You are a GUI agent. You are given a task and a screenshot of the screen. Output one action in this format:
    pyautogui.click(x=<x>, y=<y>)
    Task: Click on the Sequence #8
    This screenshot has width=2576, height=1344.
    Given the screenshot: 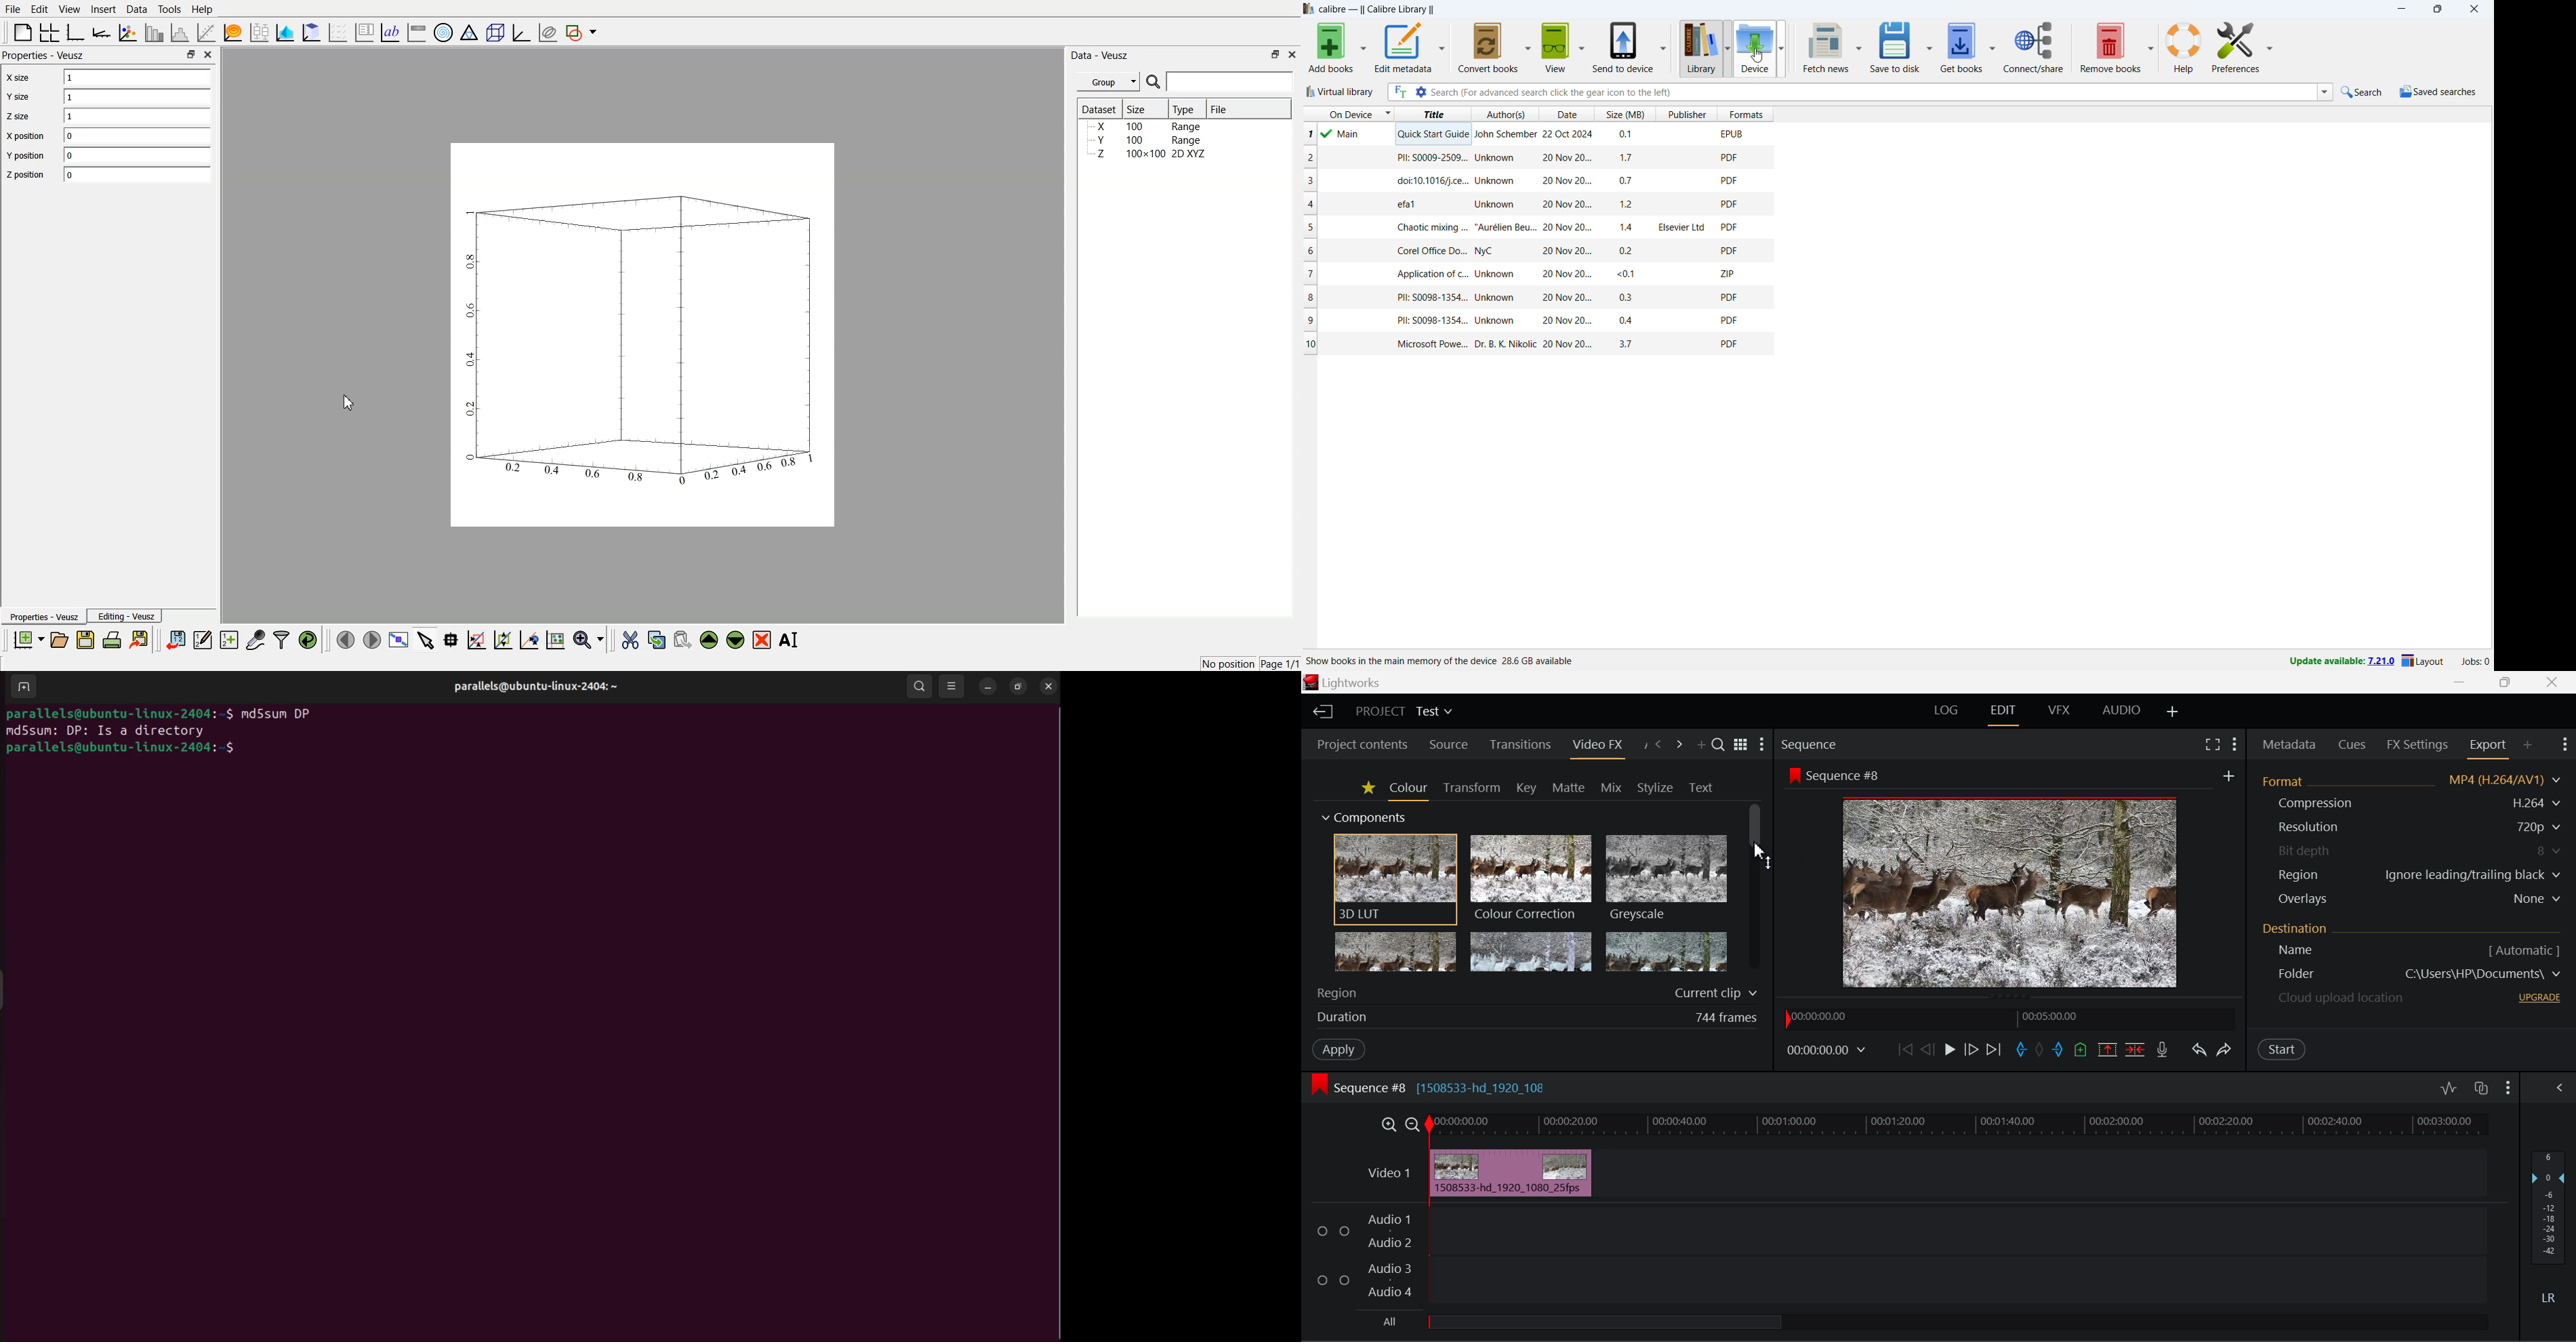 What is the action you would take?
    pyautogui.click(x=1849, y=777)
    